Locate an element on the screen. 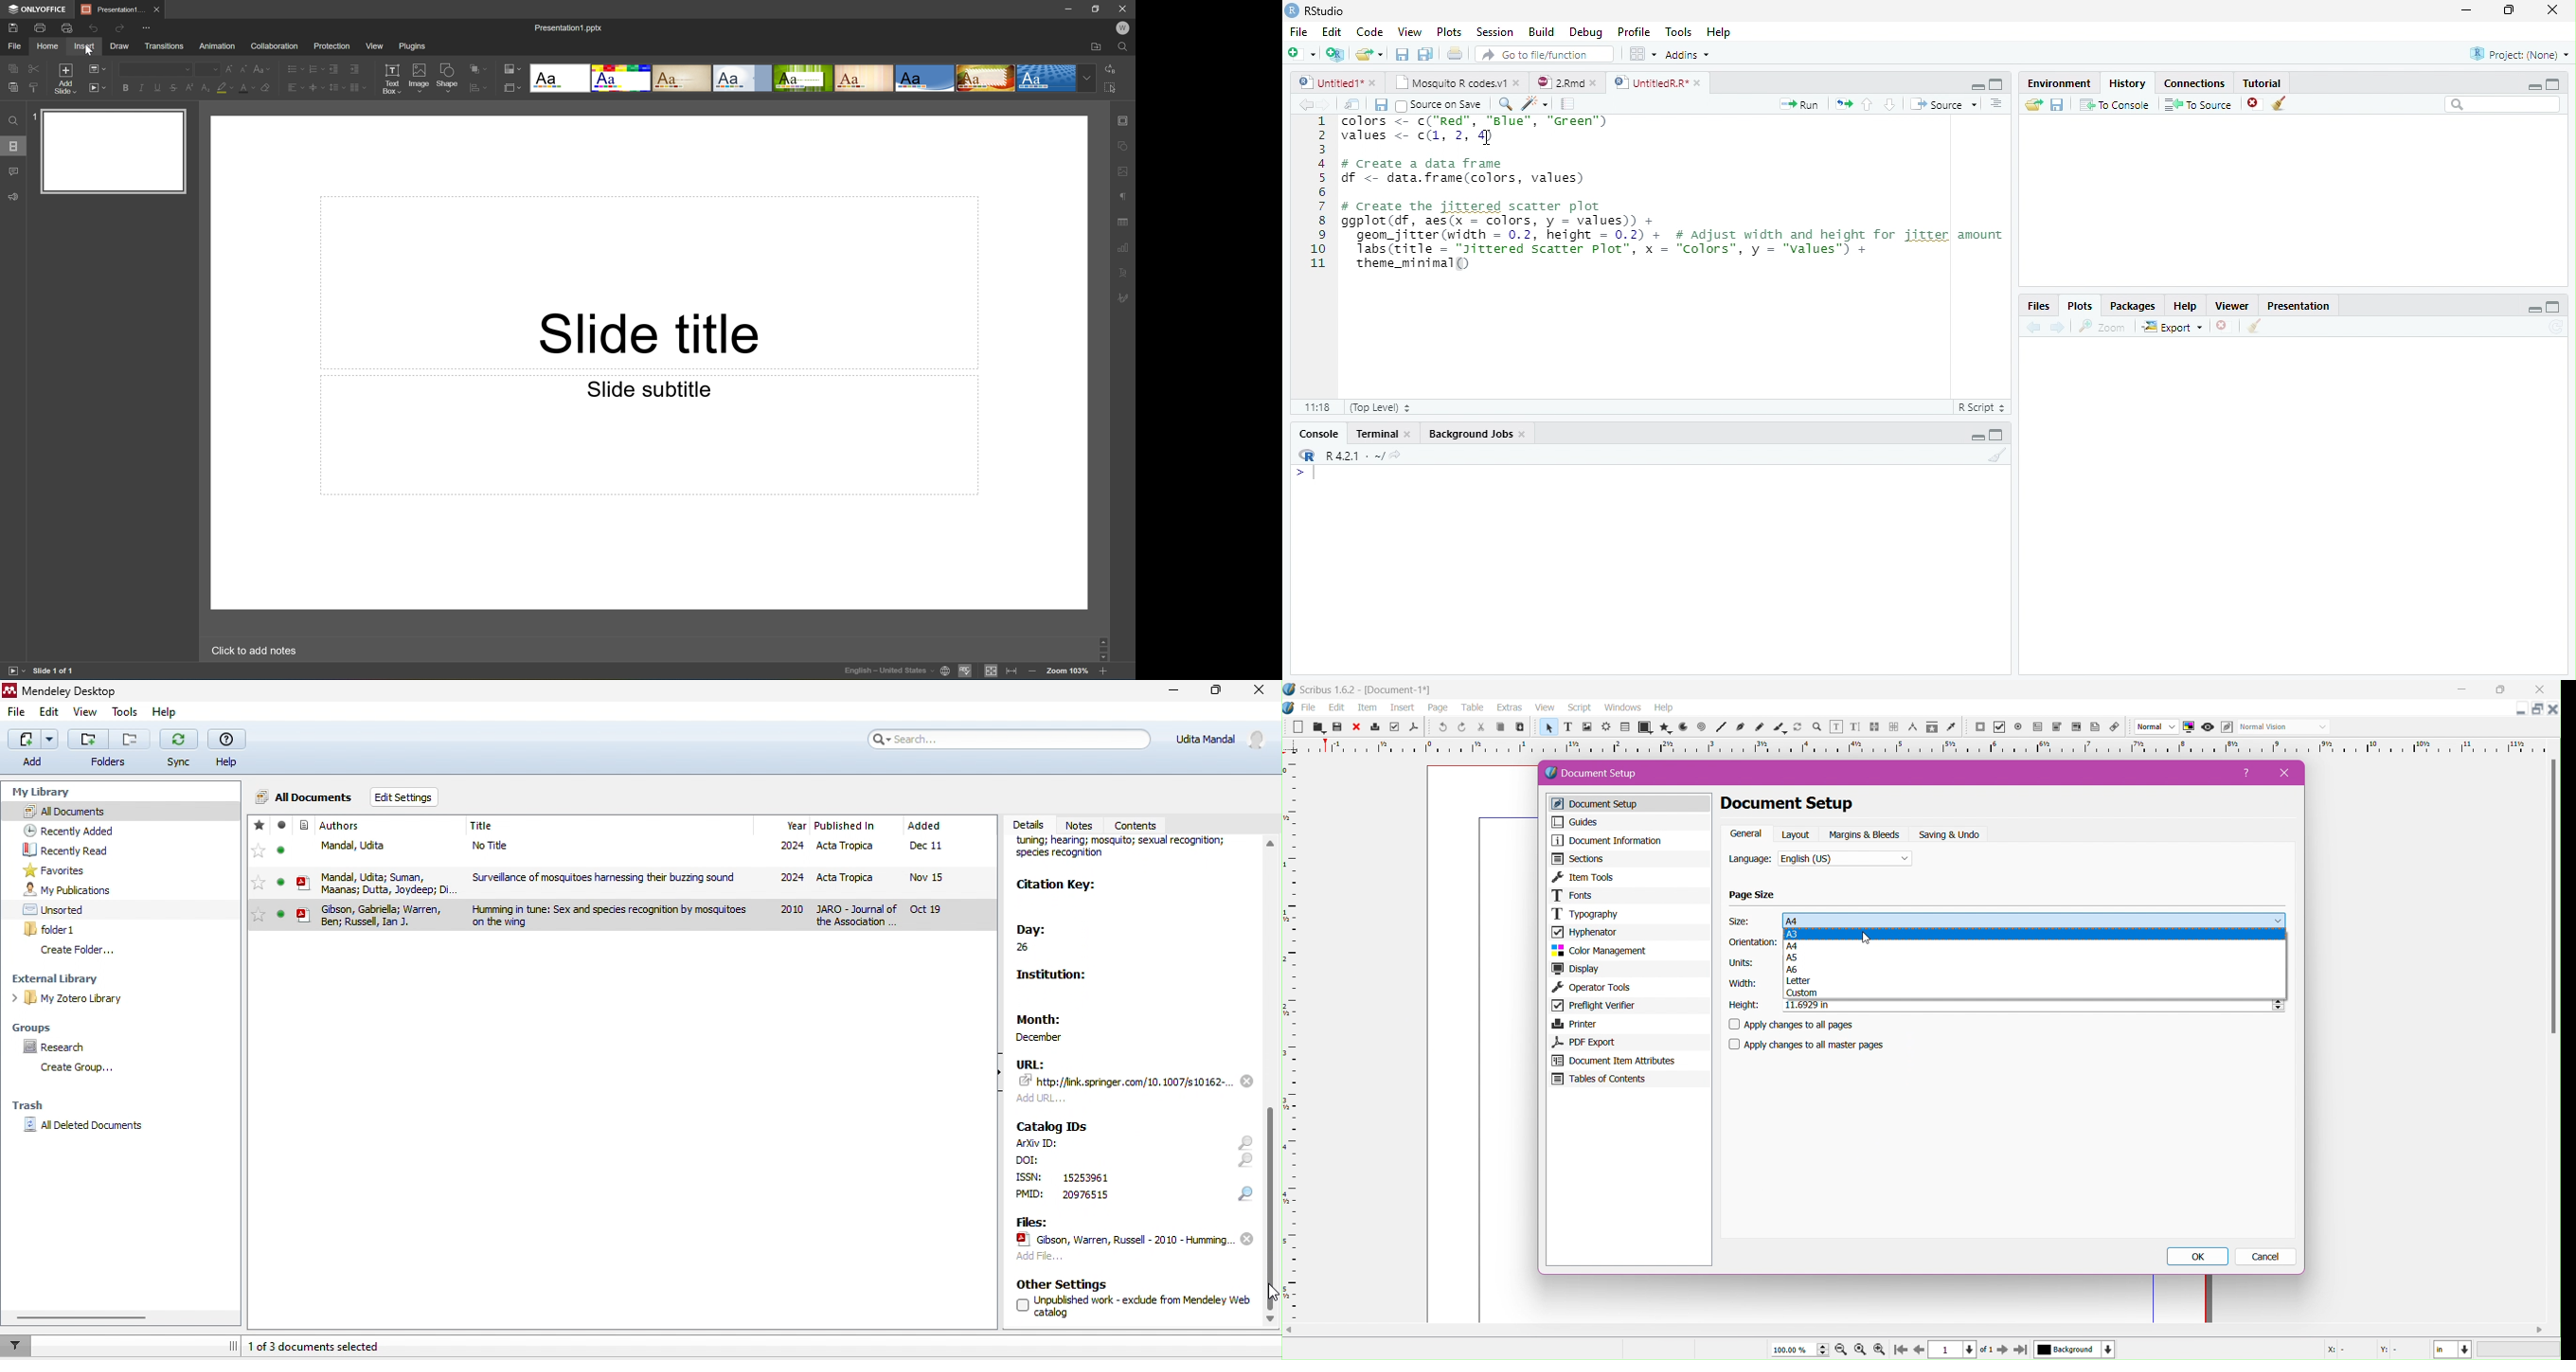 Image resolution: width=2576 pixels, height=1372 pixels. insert menu is located at coordinates (1402, 709).